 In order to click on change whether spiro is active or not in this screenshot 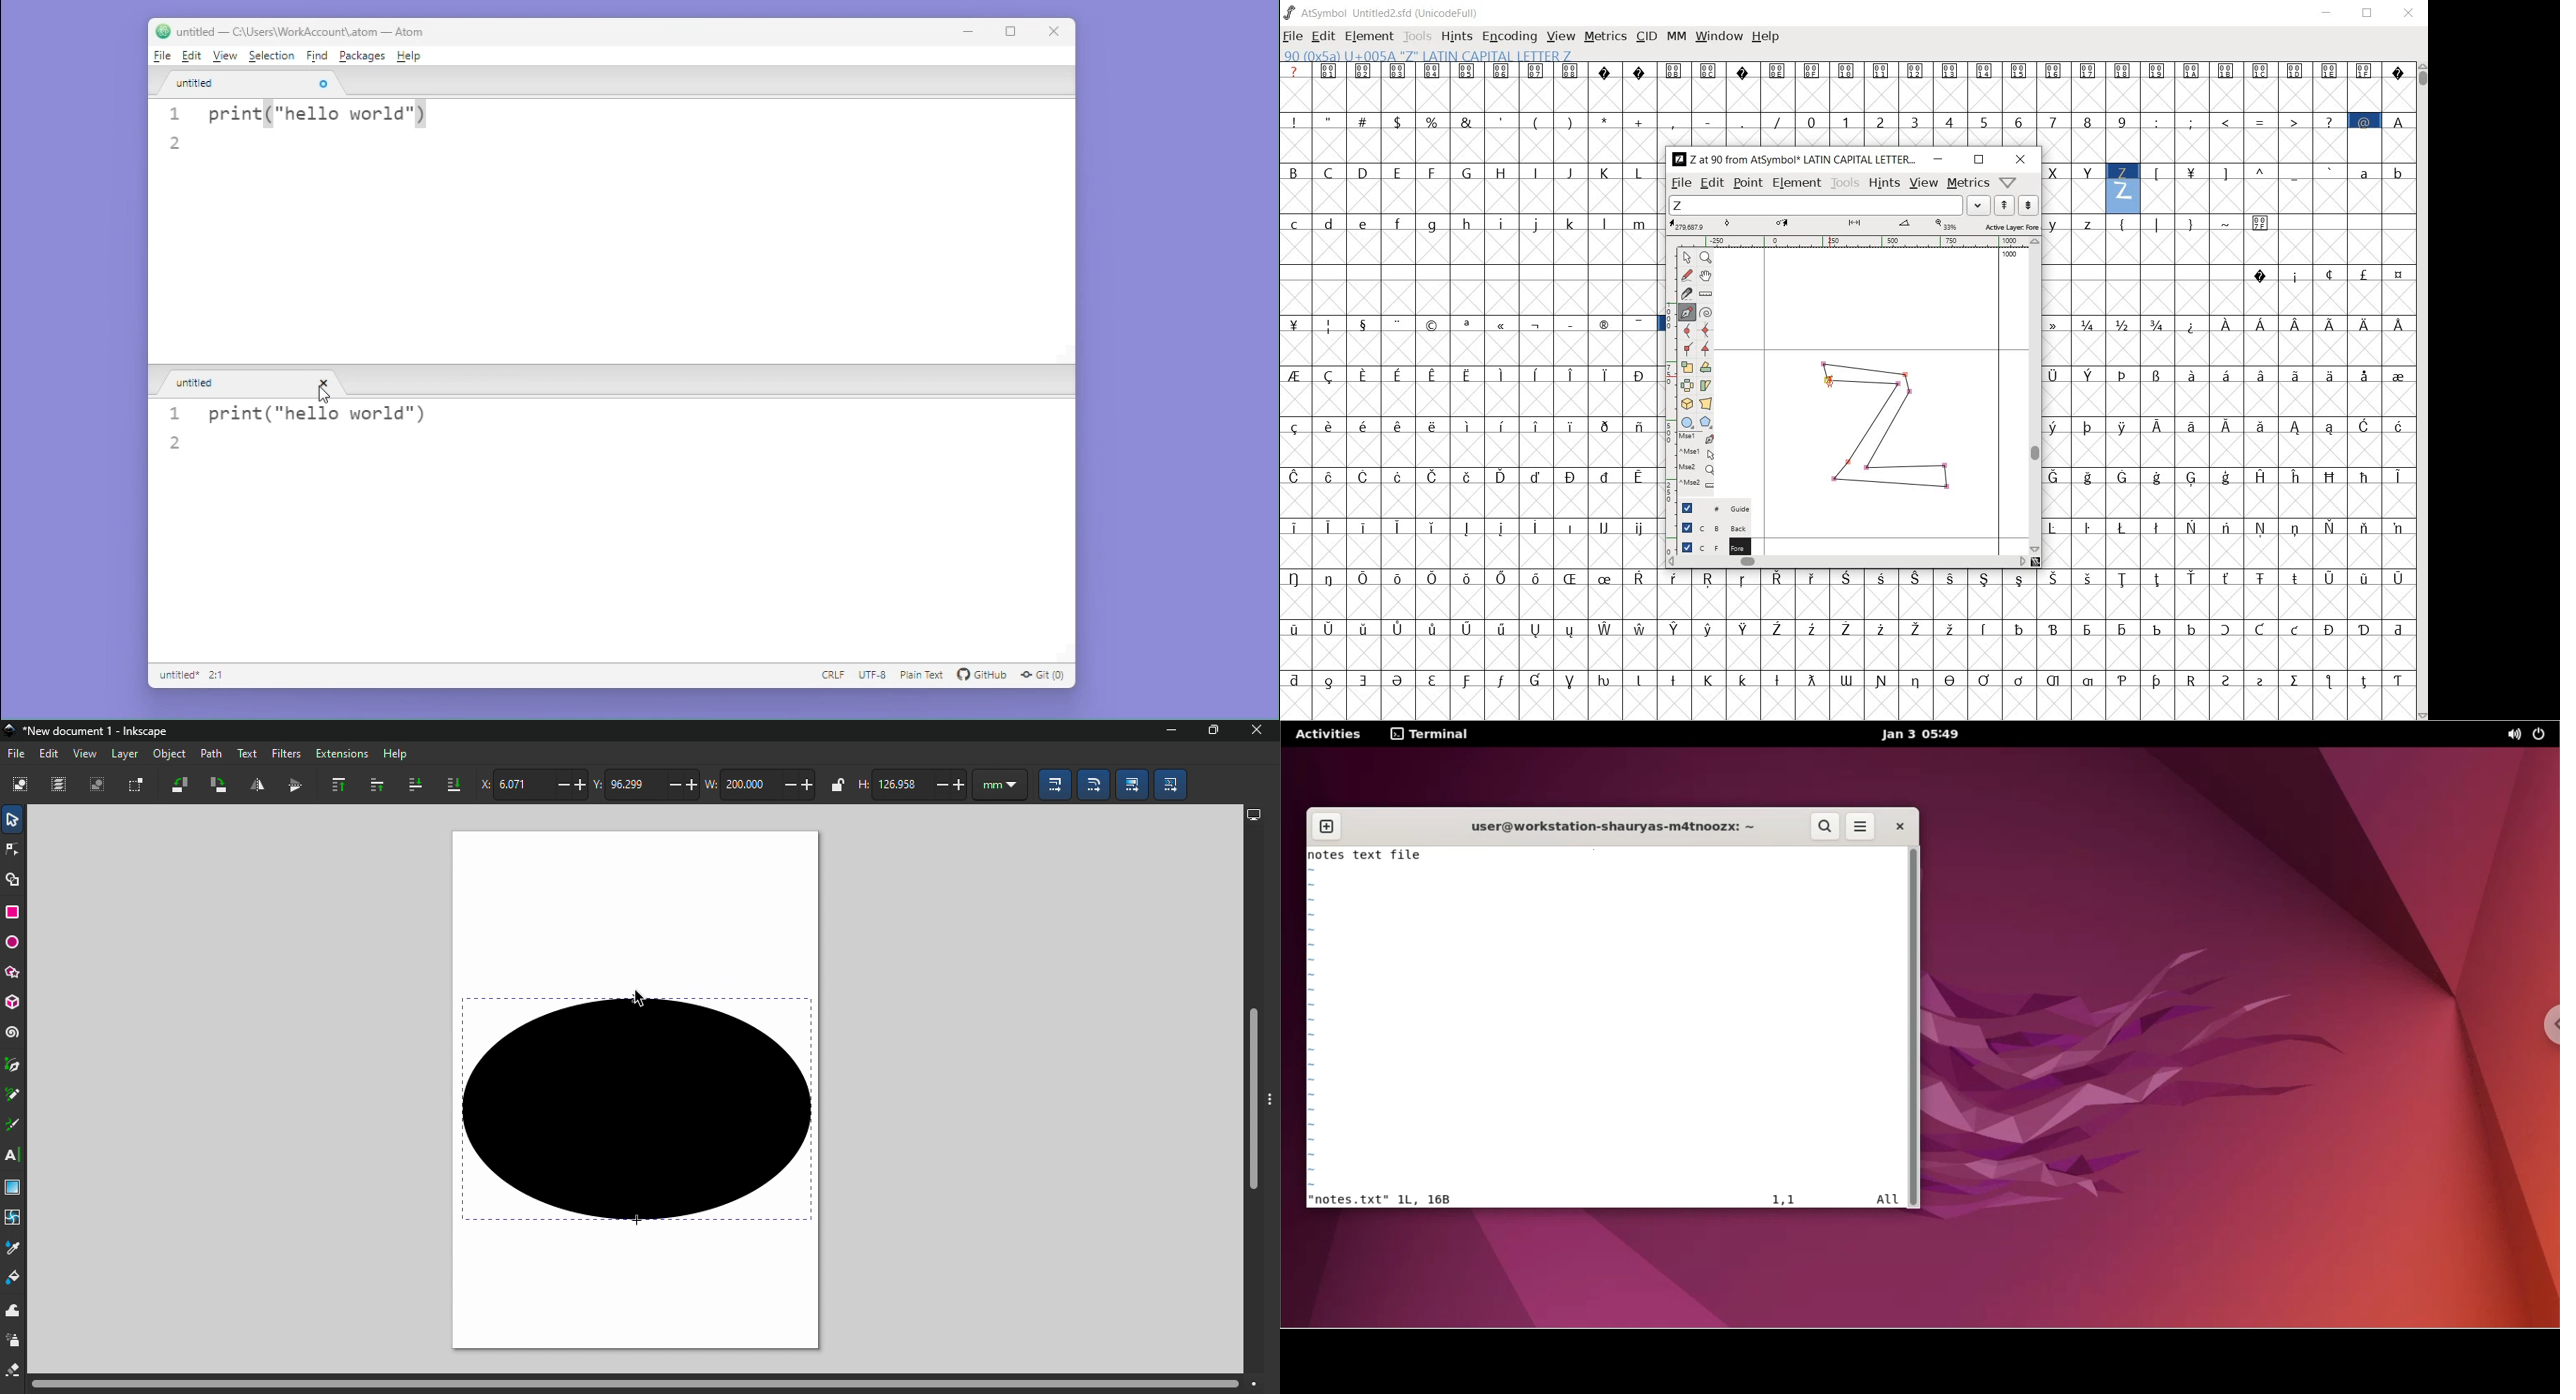, I will do `click(1706, 311)`.